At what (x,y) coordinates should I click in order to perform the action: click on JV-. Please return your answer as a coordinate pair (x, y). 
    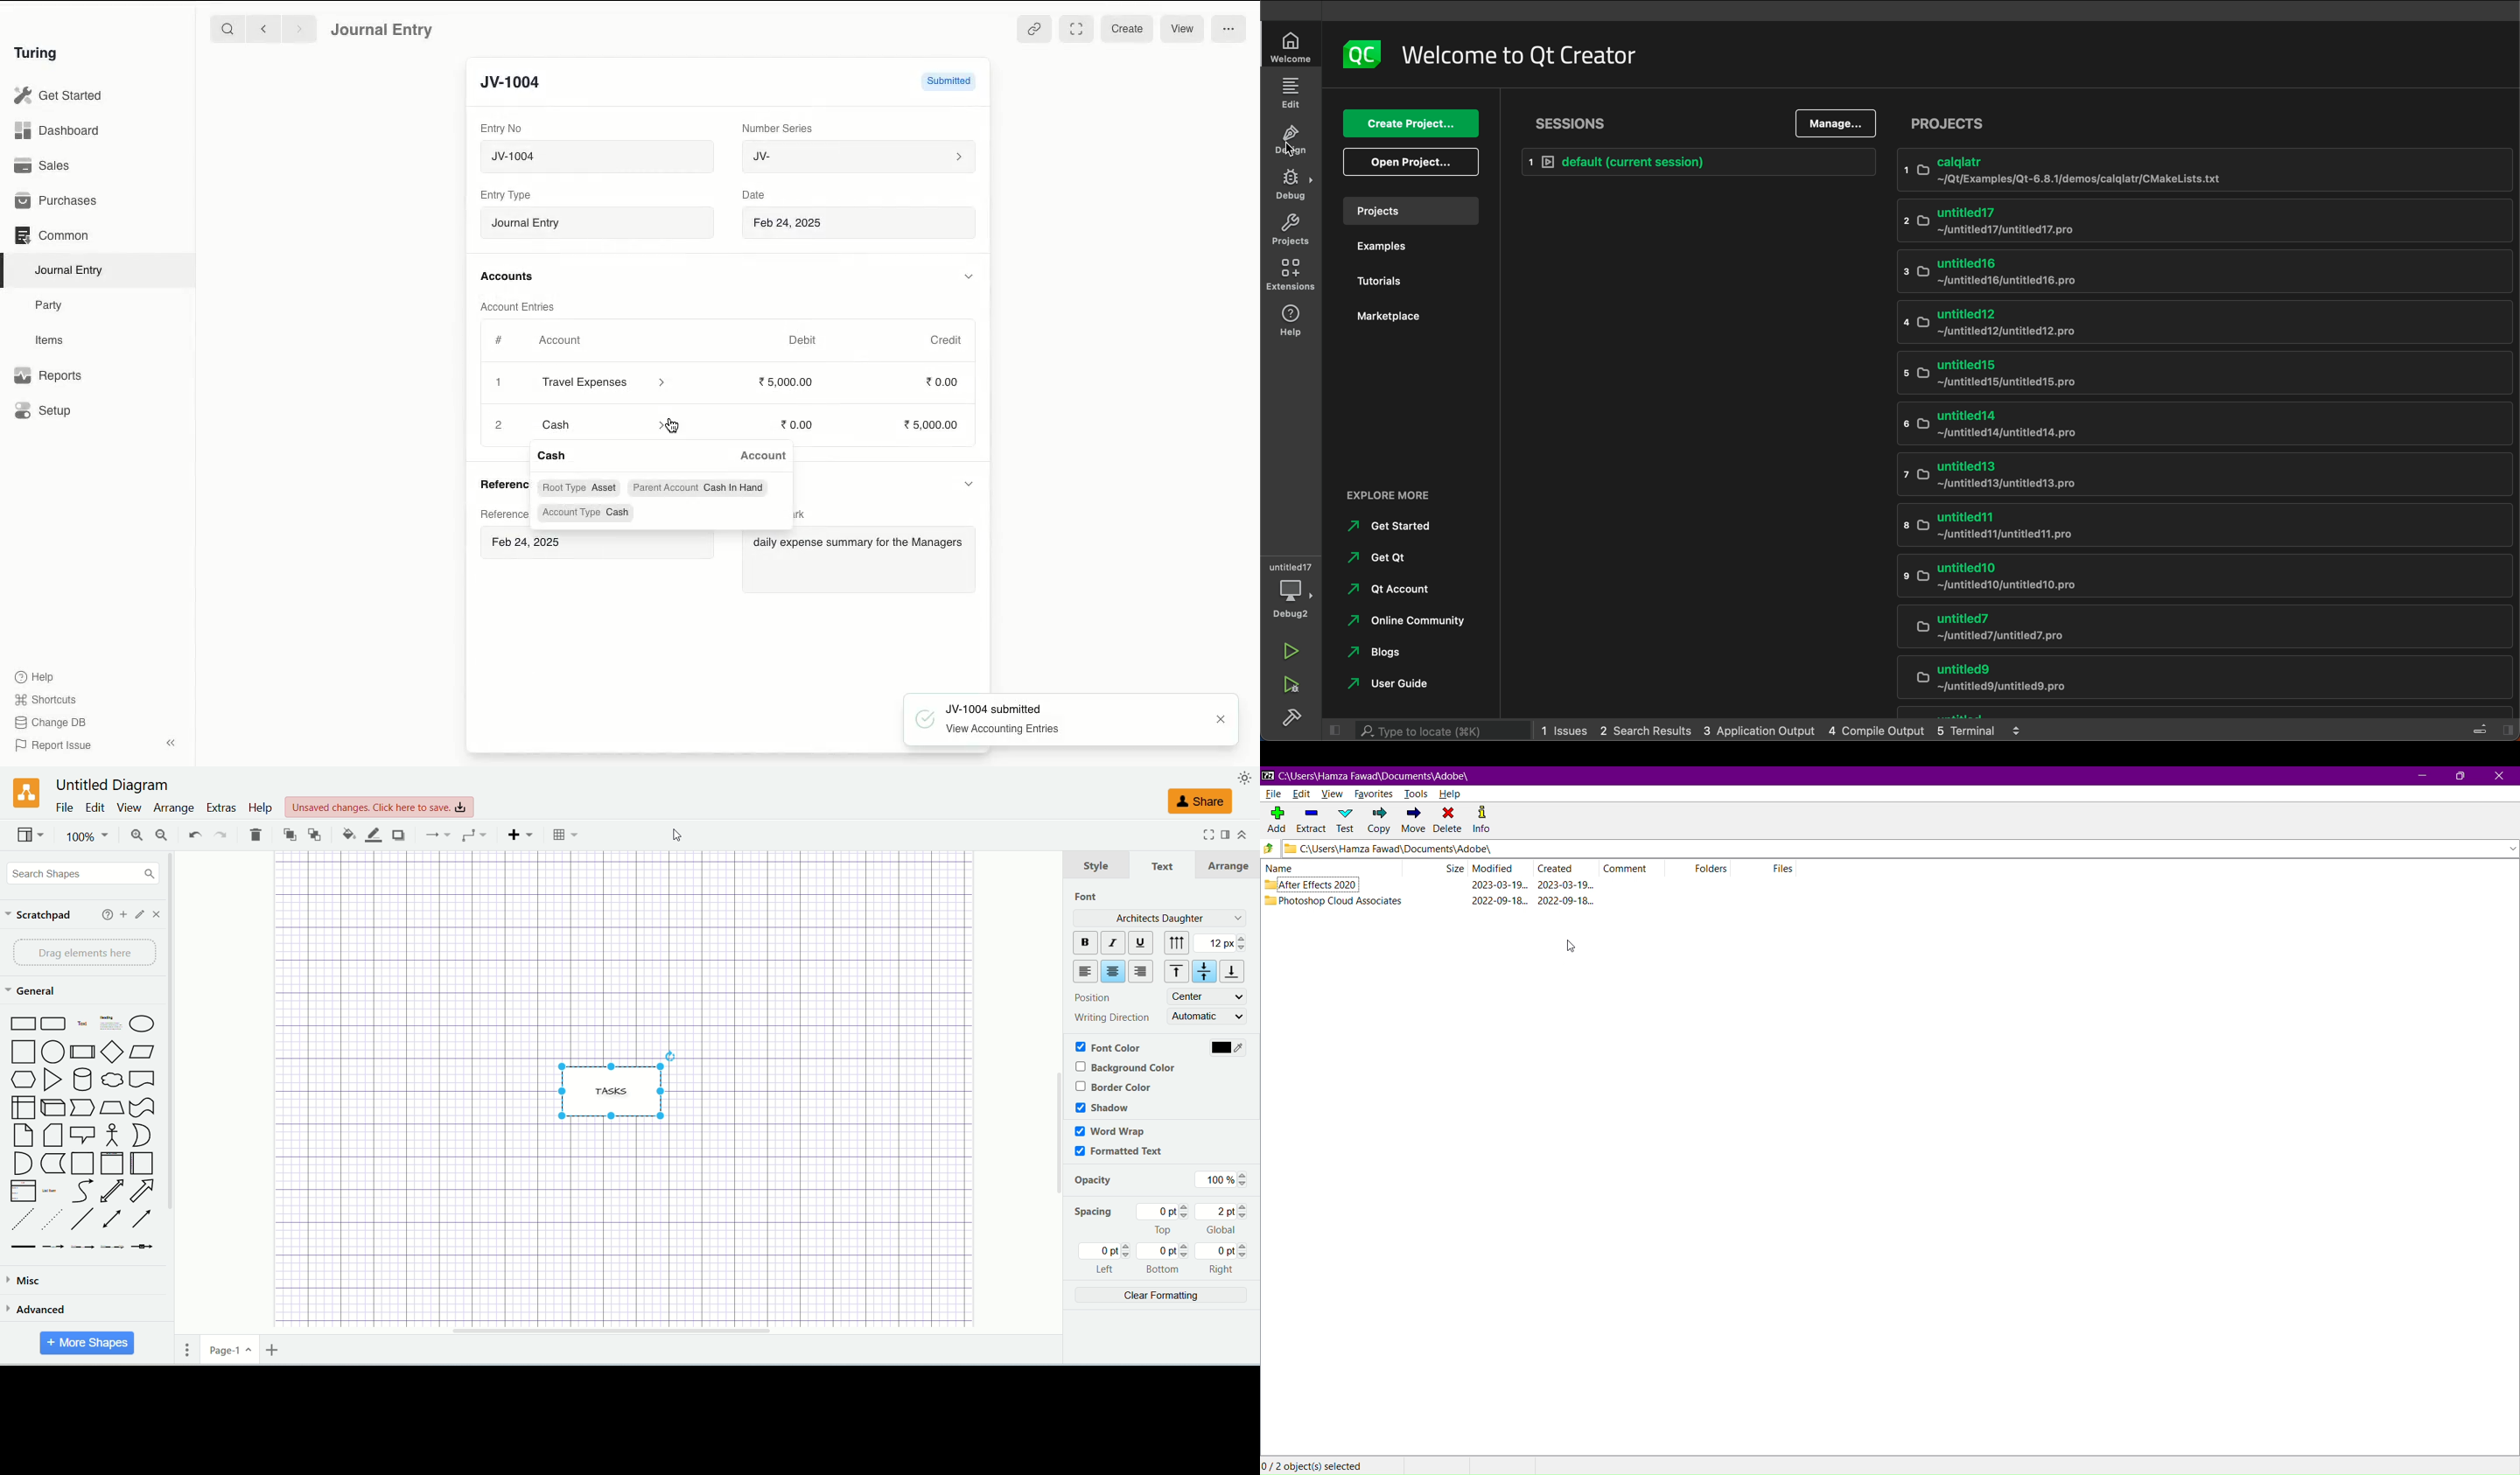
    Looking at the image, I should click on (860, 157).